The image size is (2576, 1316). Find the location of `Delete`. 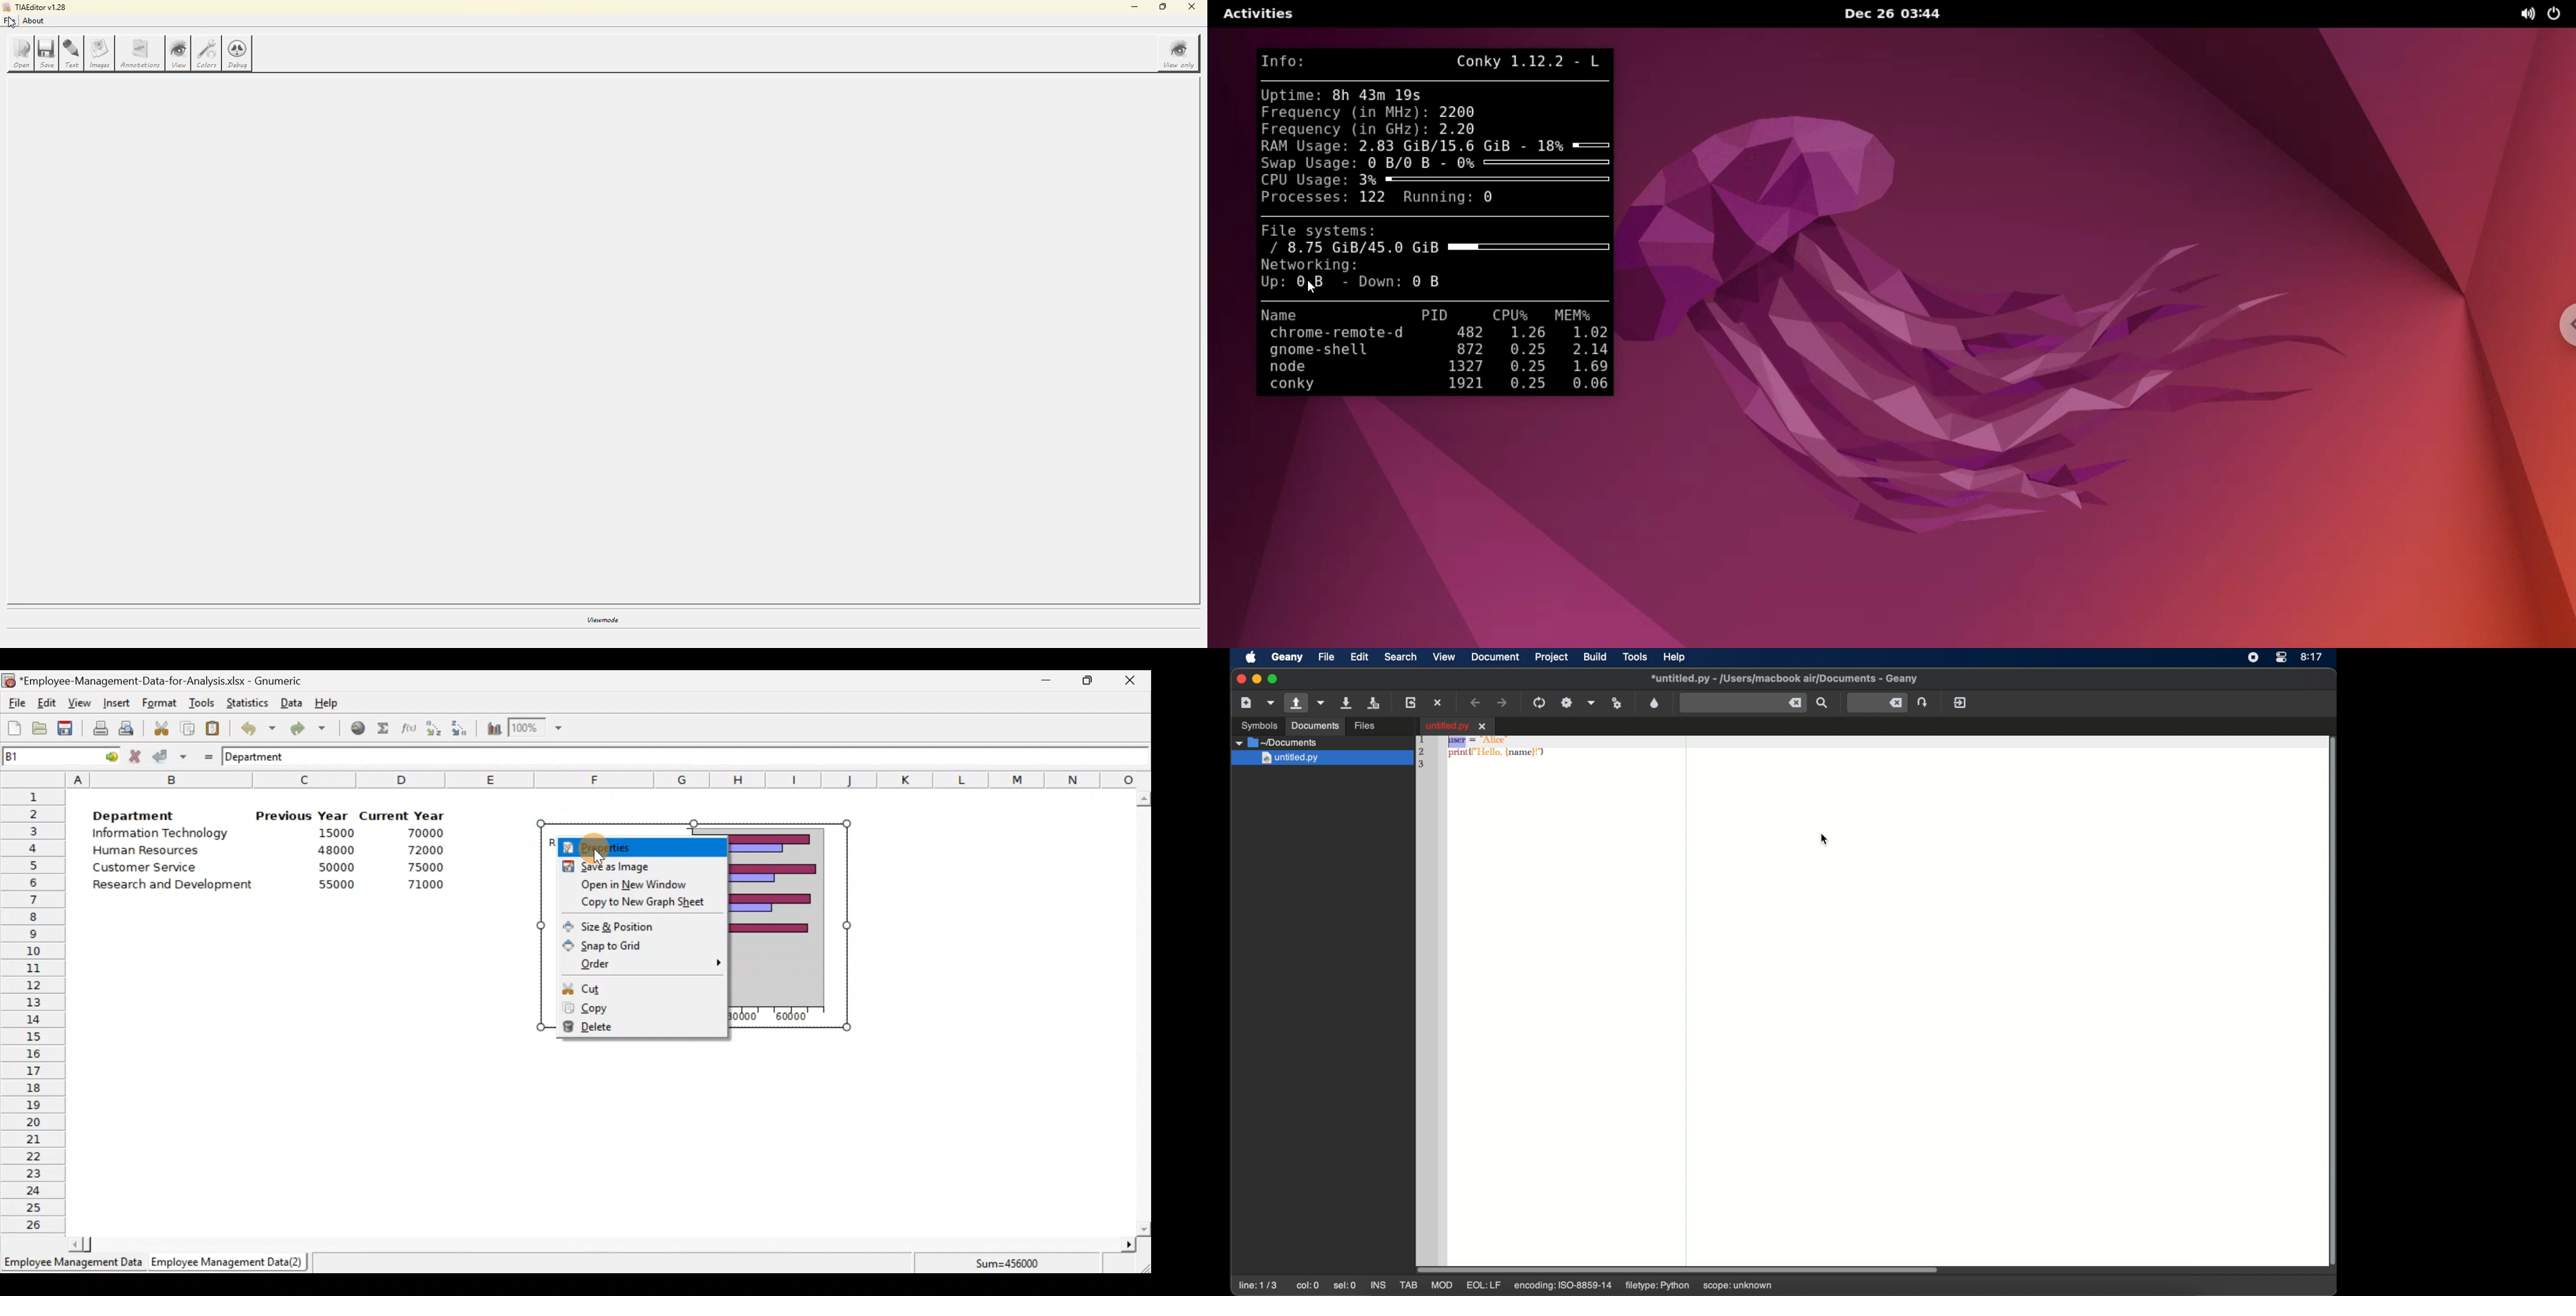

Delete is located at coordinates (634, 1030).